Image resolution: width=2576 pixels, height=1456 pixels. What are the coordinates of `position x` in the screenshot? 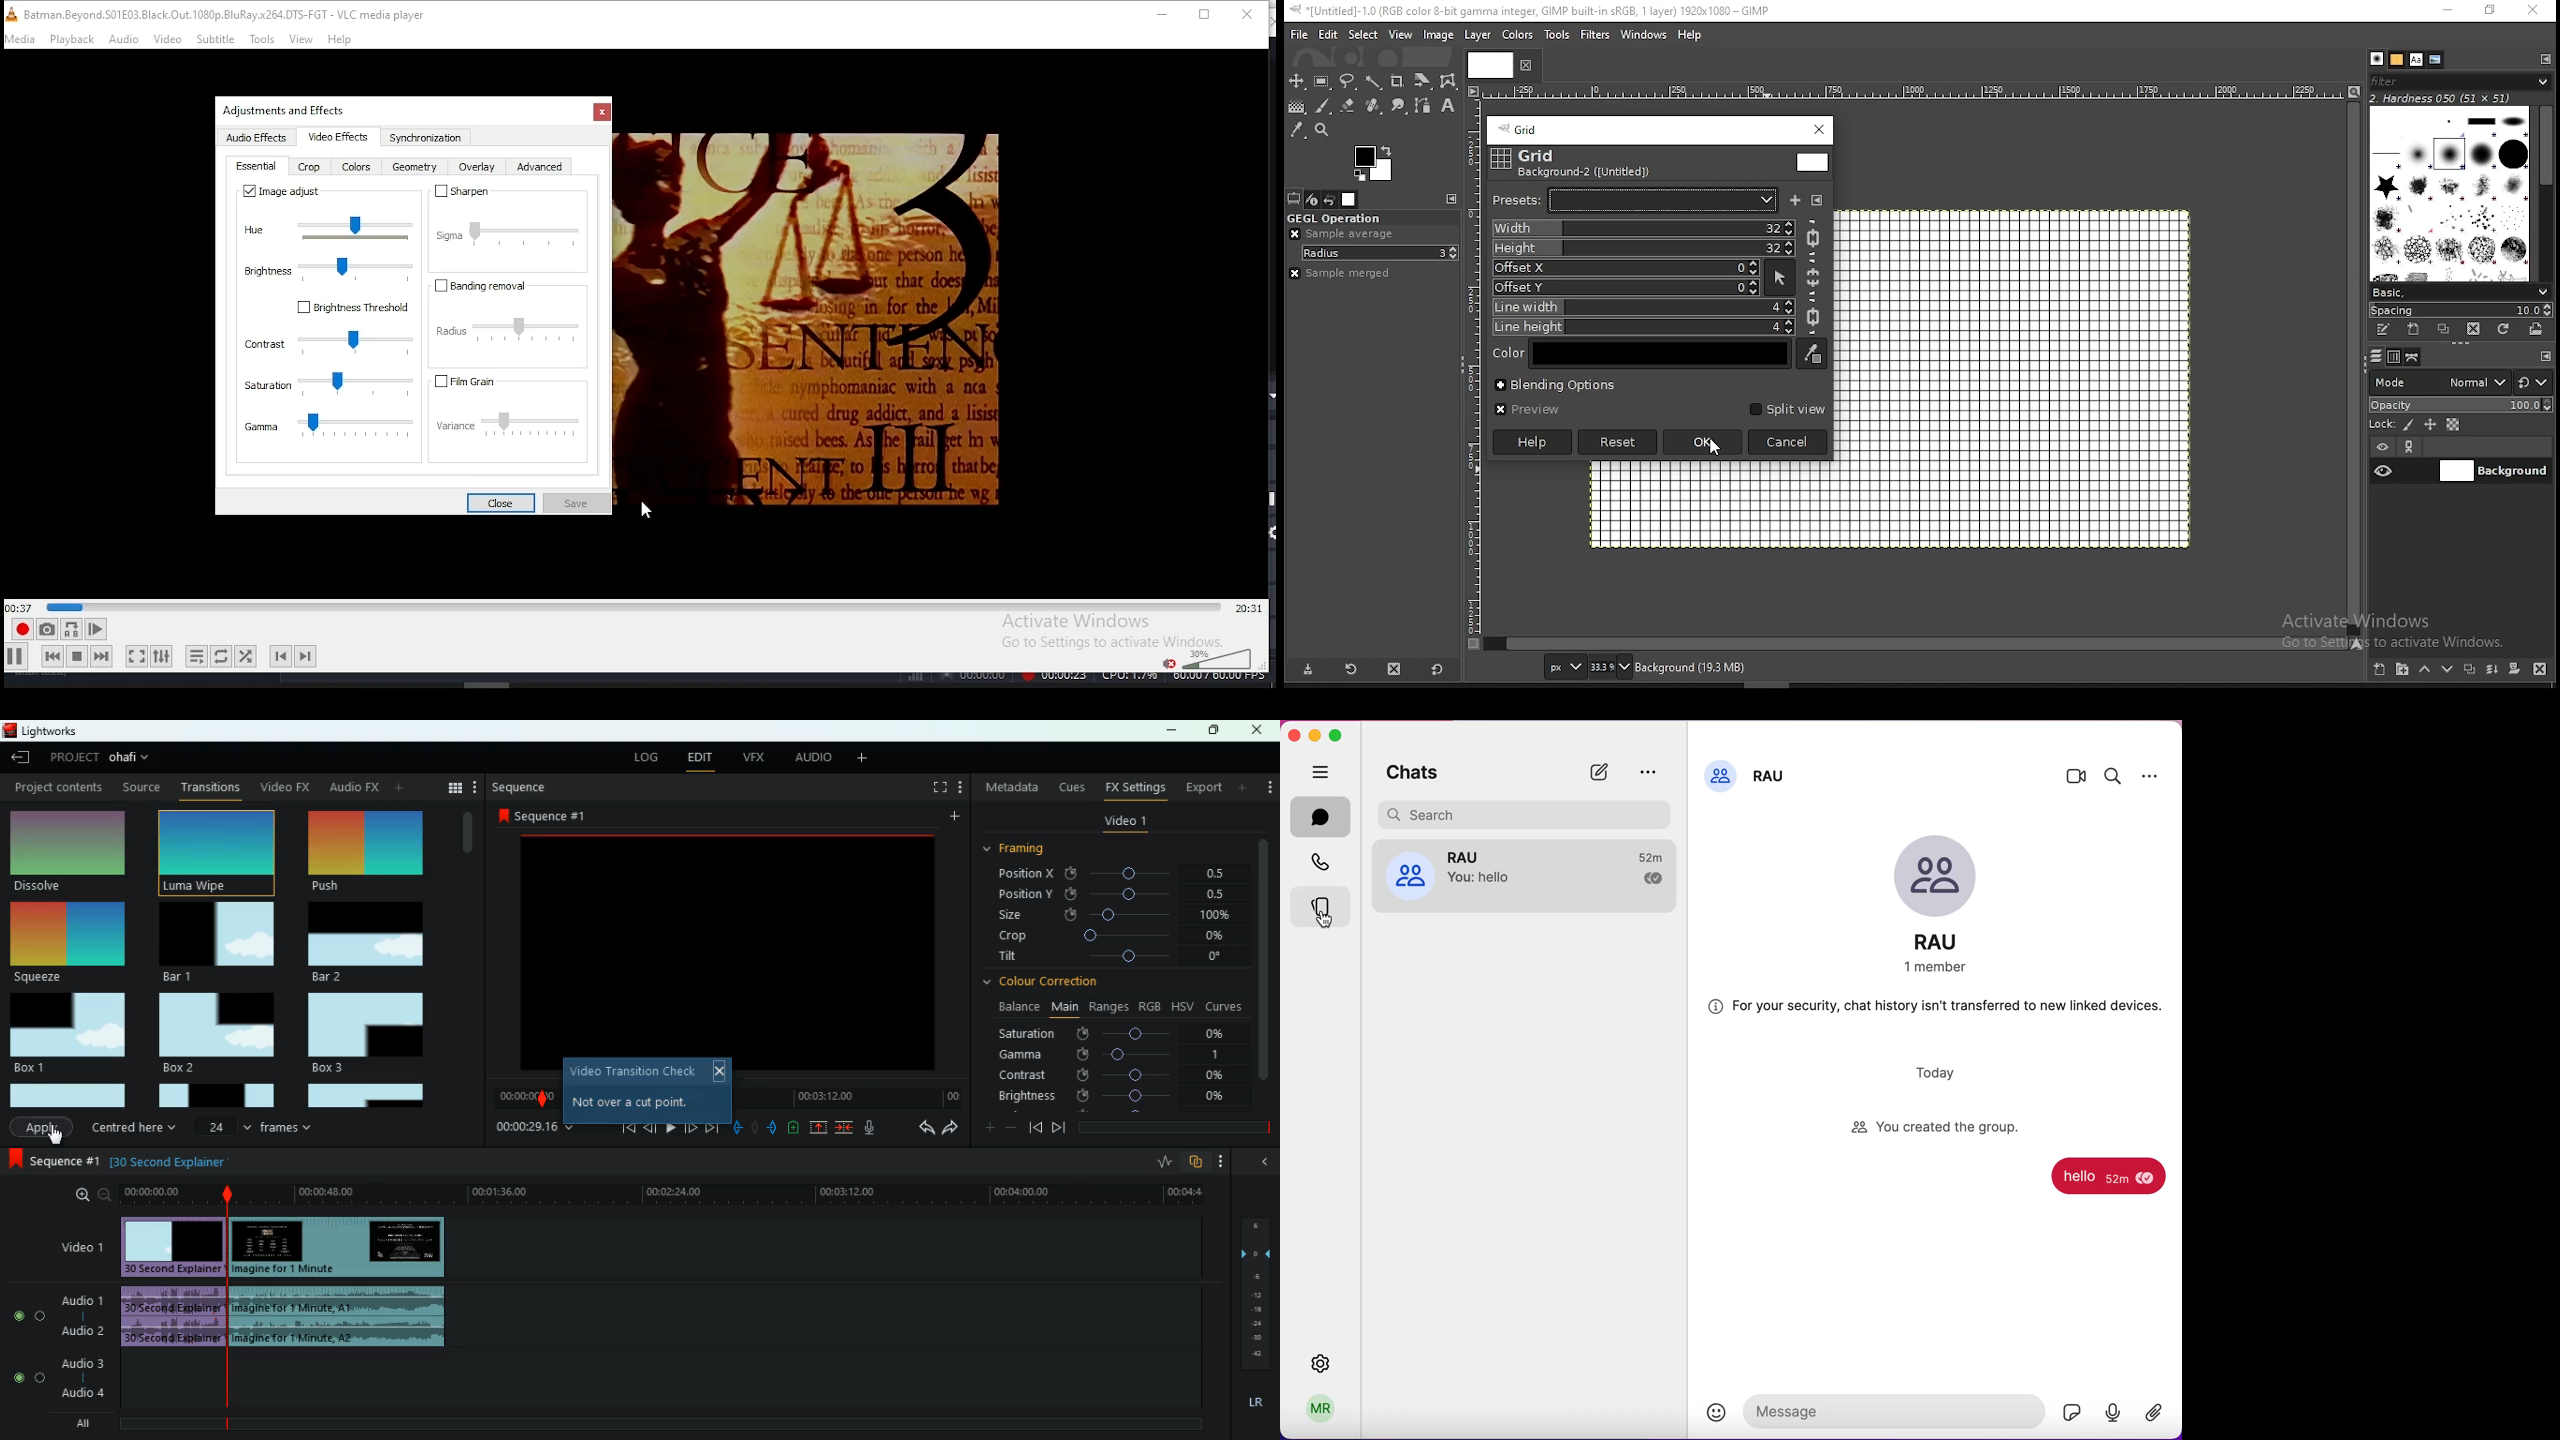 It's located at (1122, 874).